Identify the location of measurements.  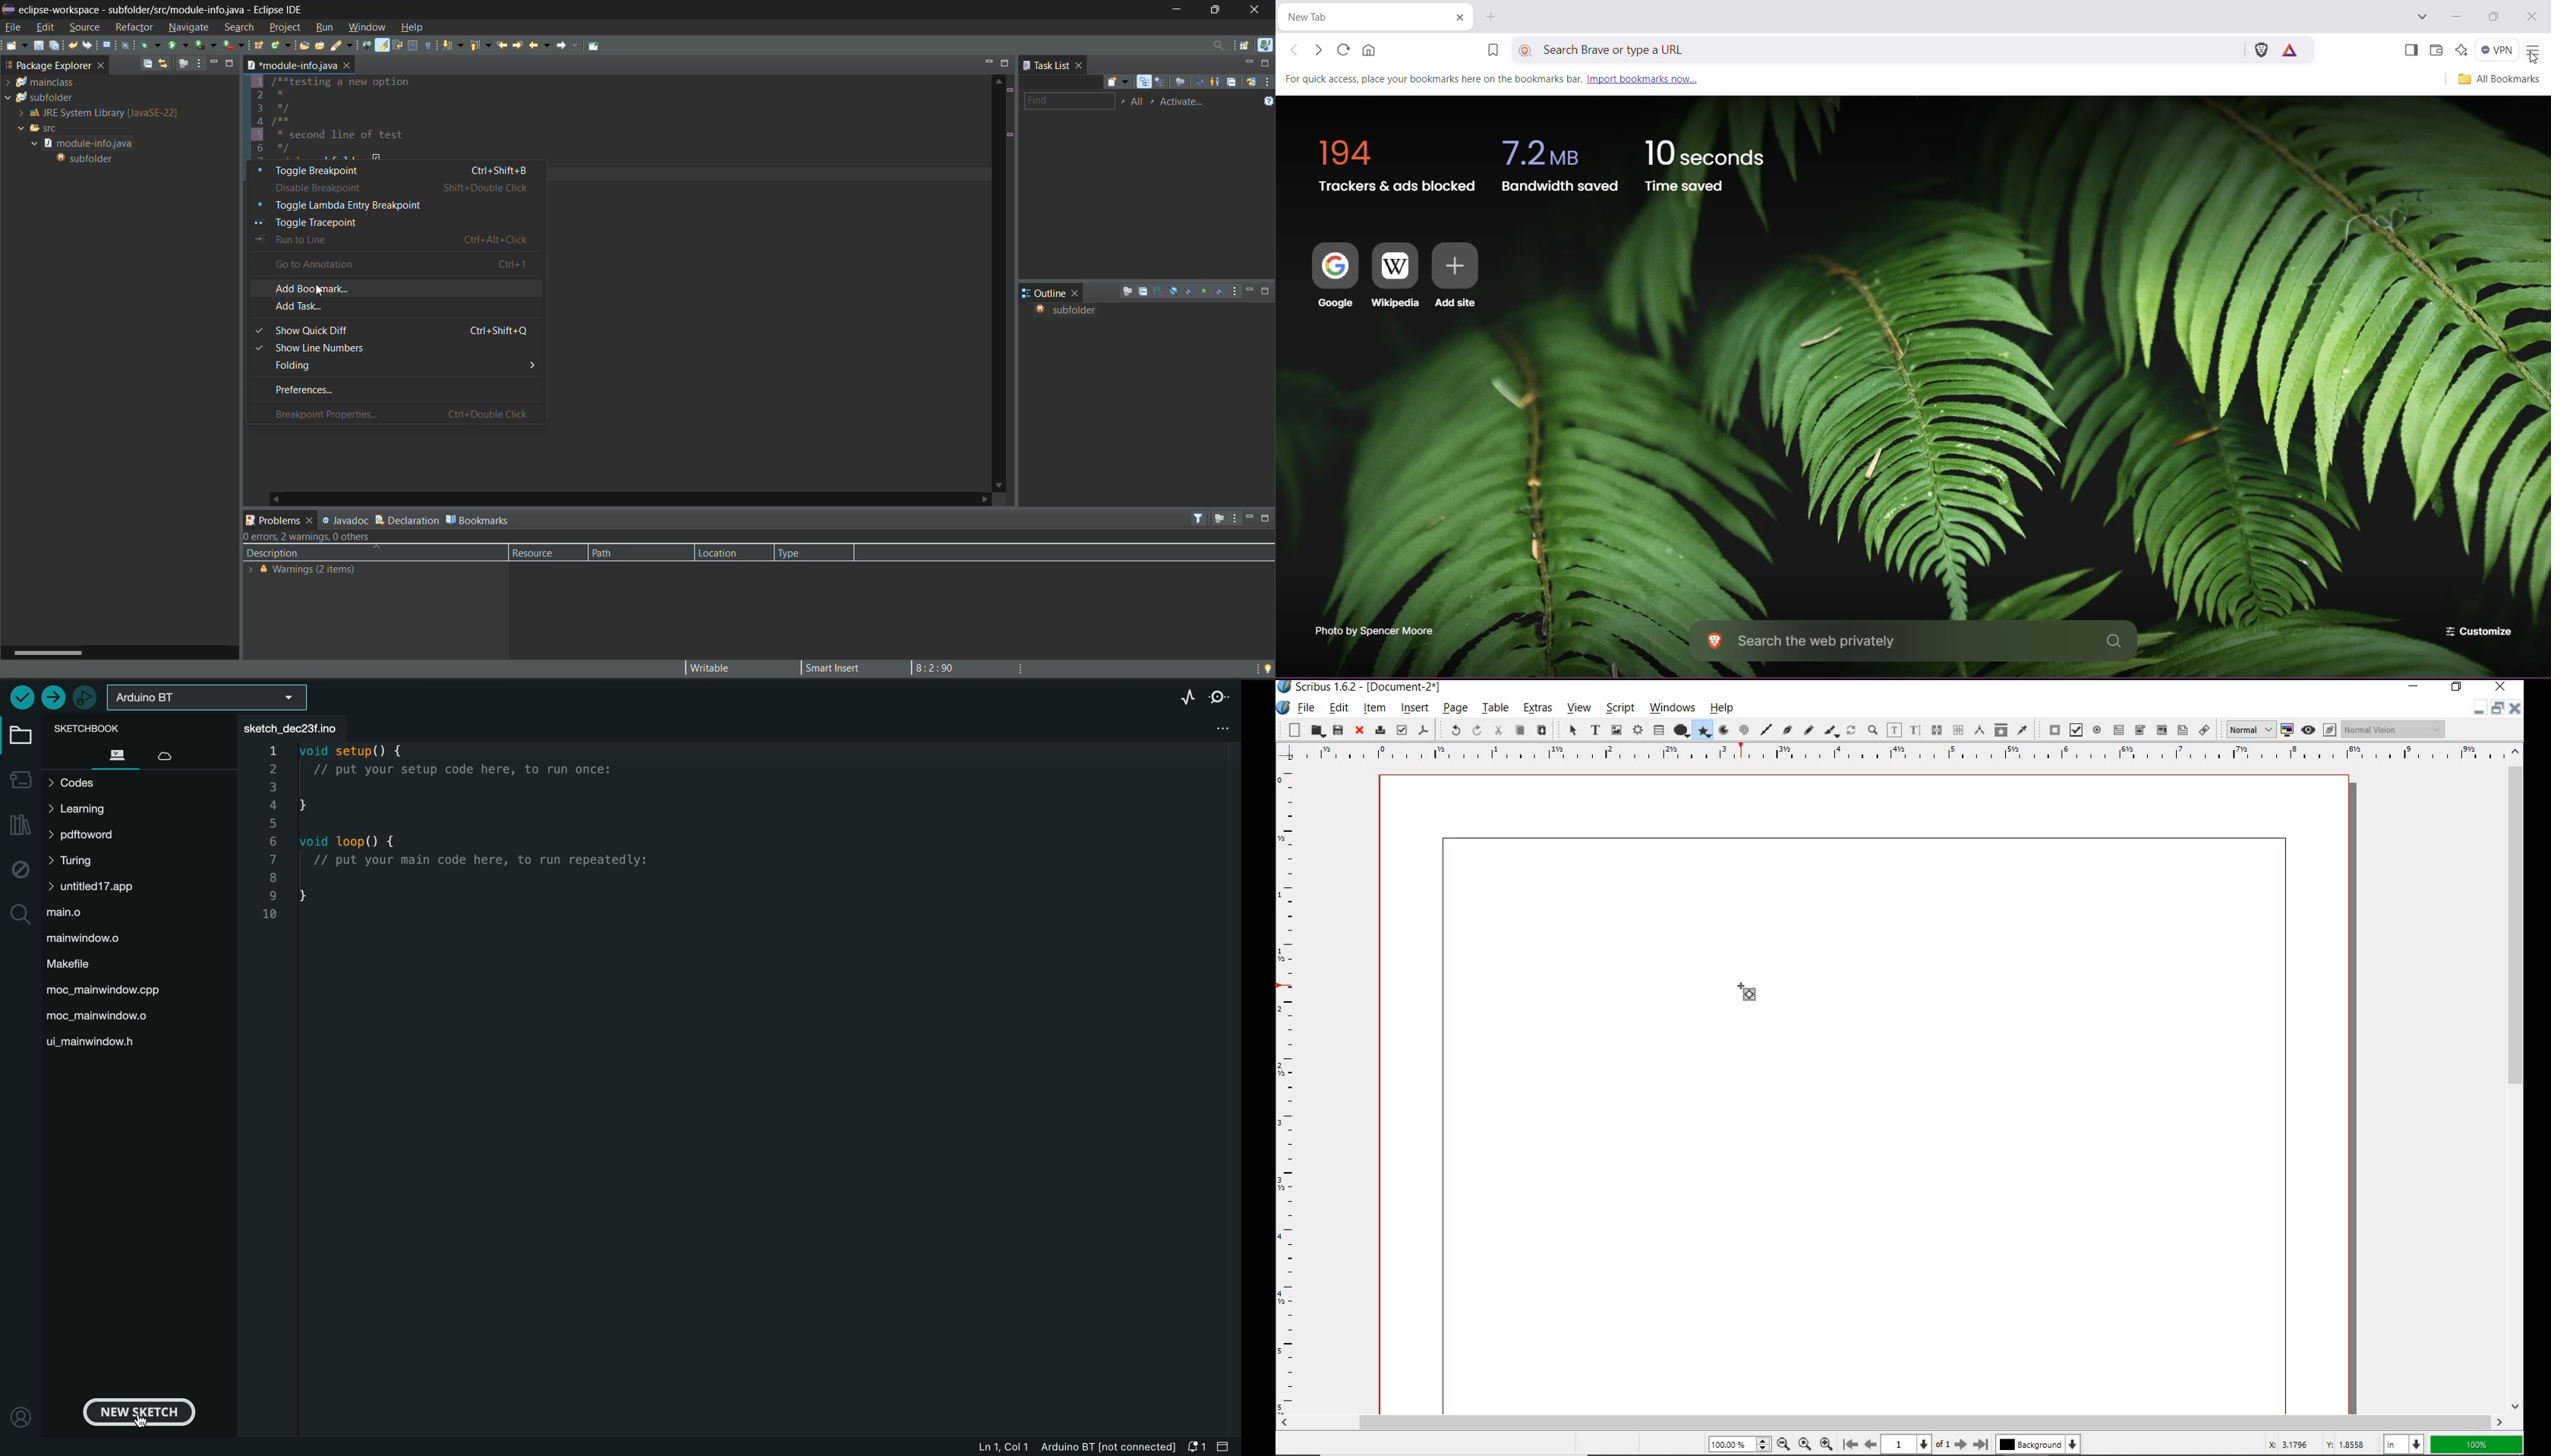
(1981, 730).